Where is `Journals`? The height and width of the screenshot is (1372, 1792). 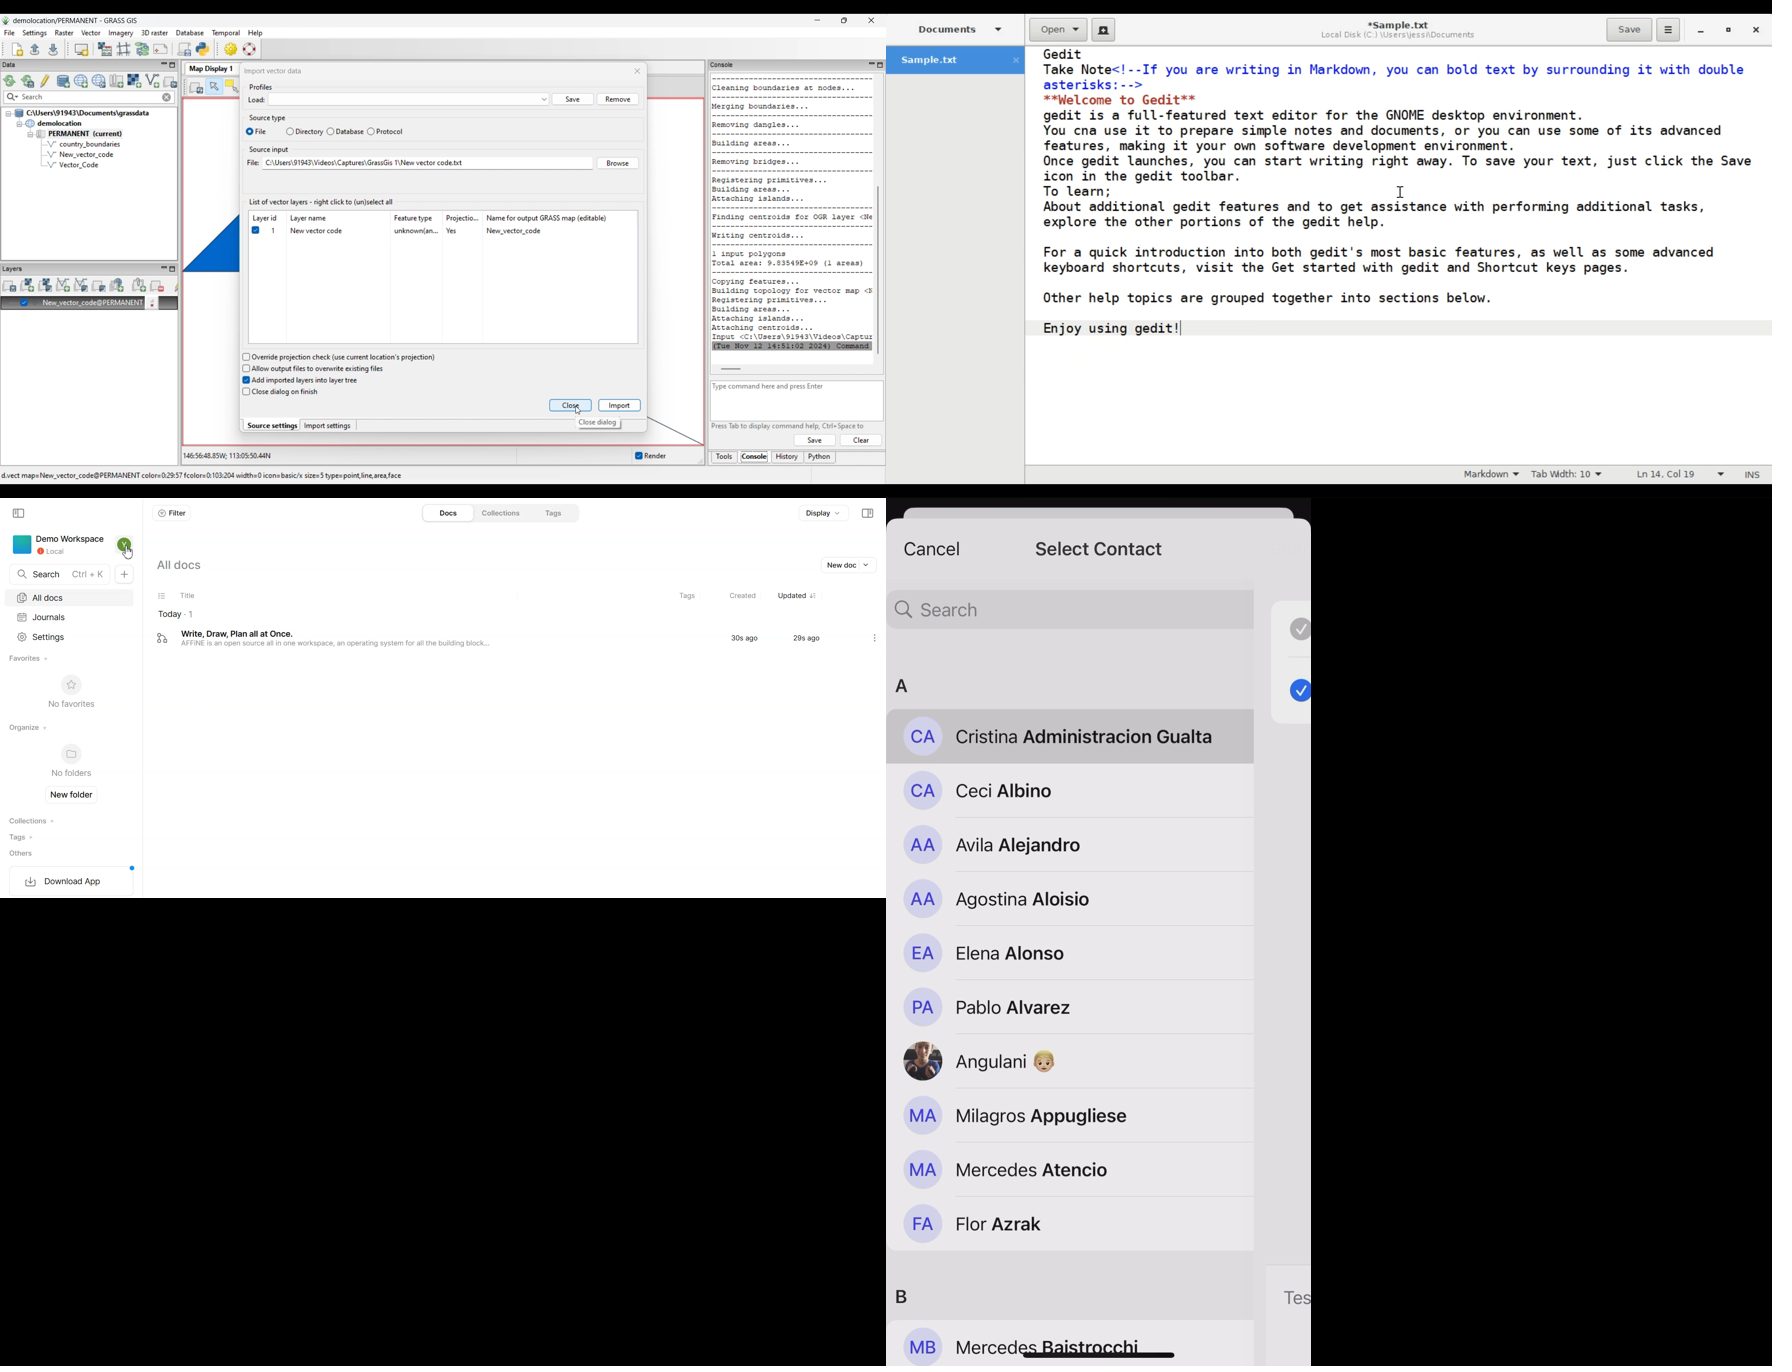 Journals is located at coordinates (71, 616).